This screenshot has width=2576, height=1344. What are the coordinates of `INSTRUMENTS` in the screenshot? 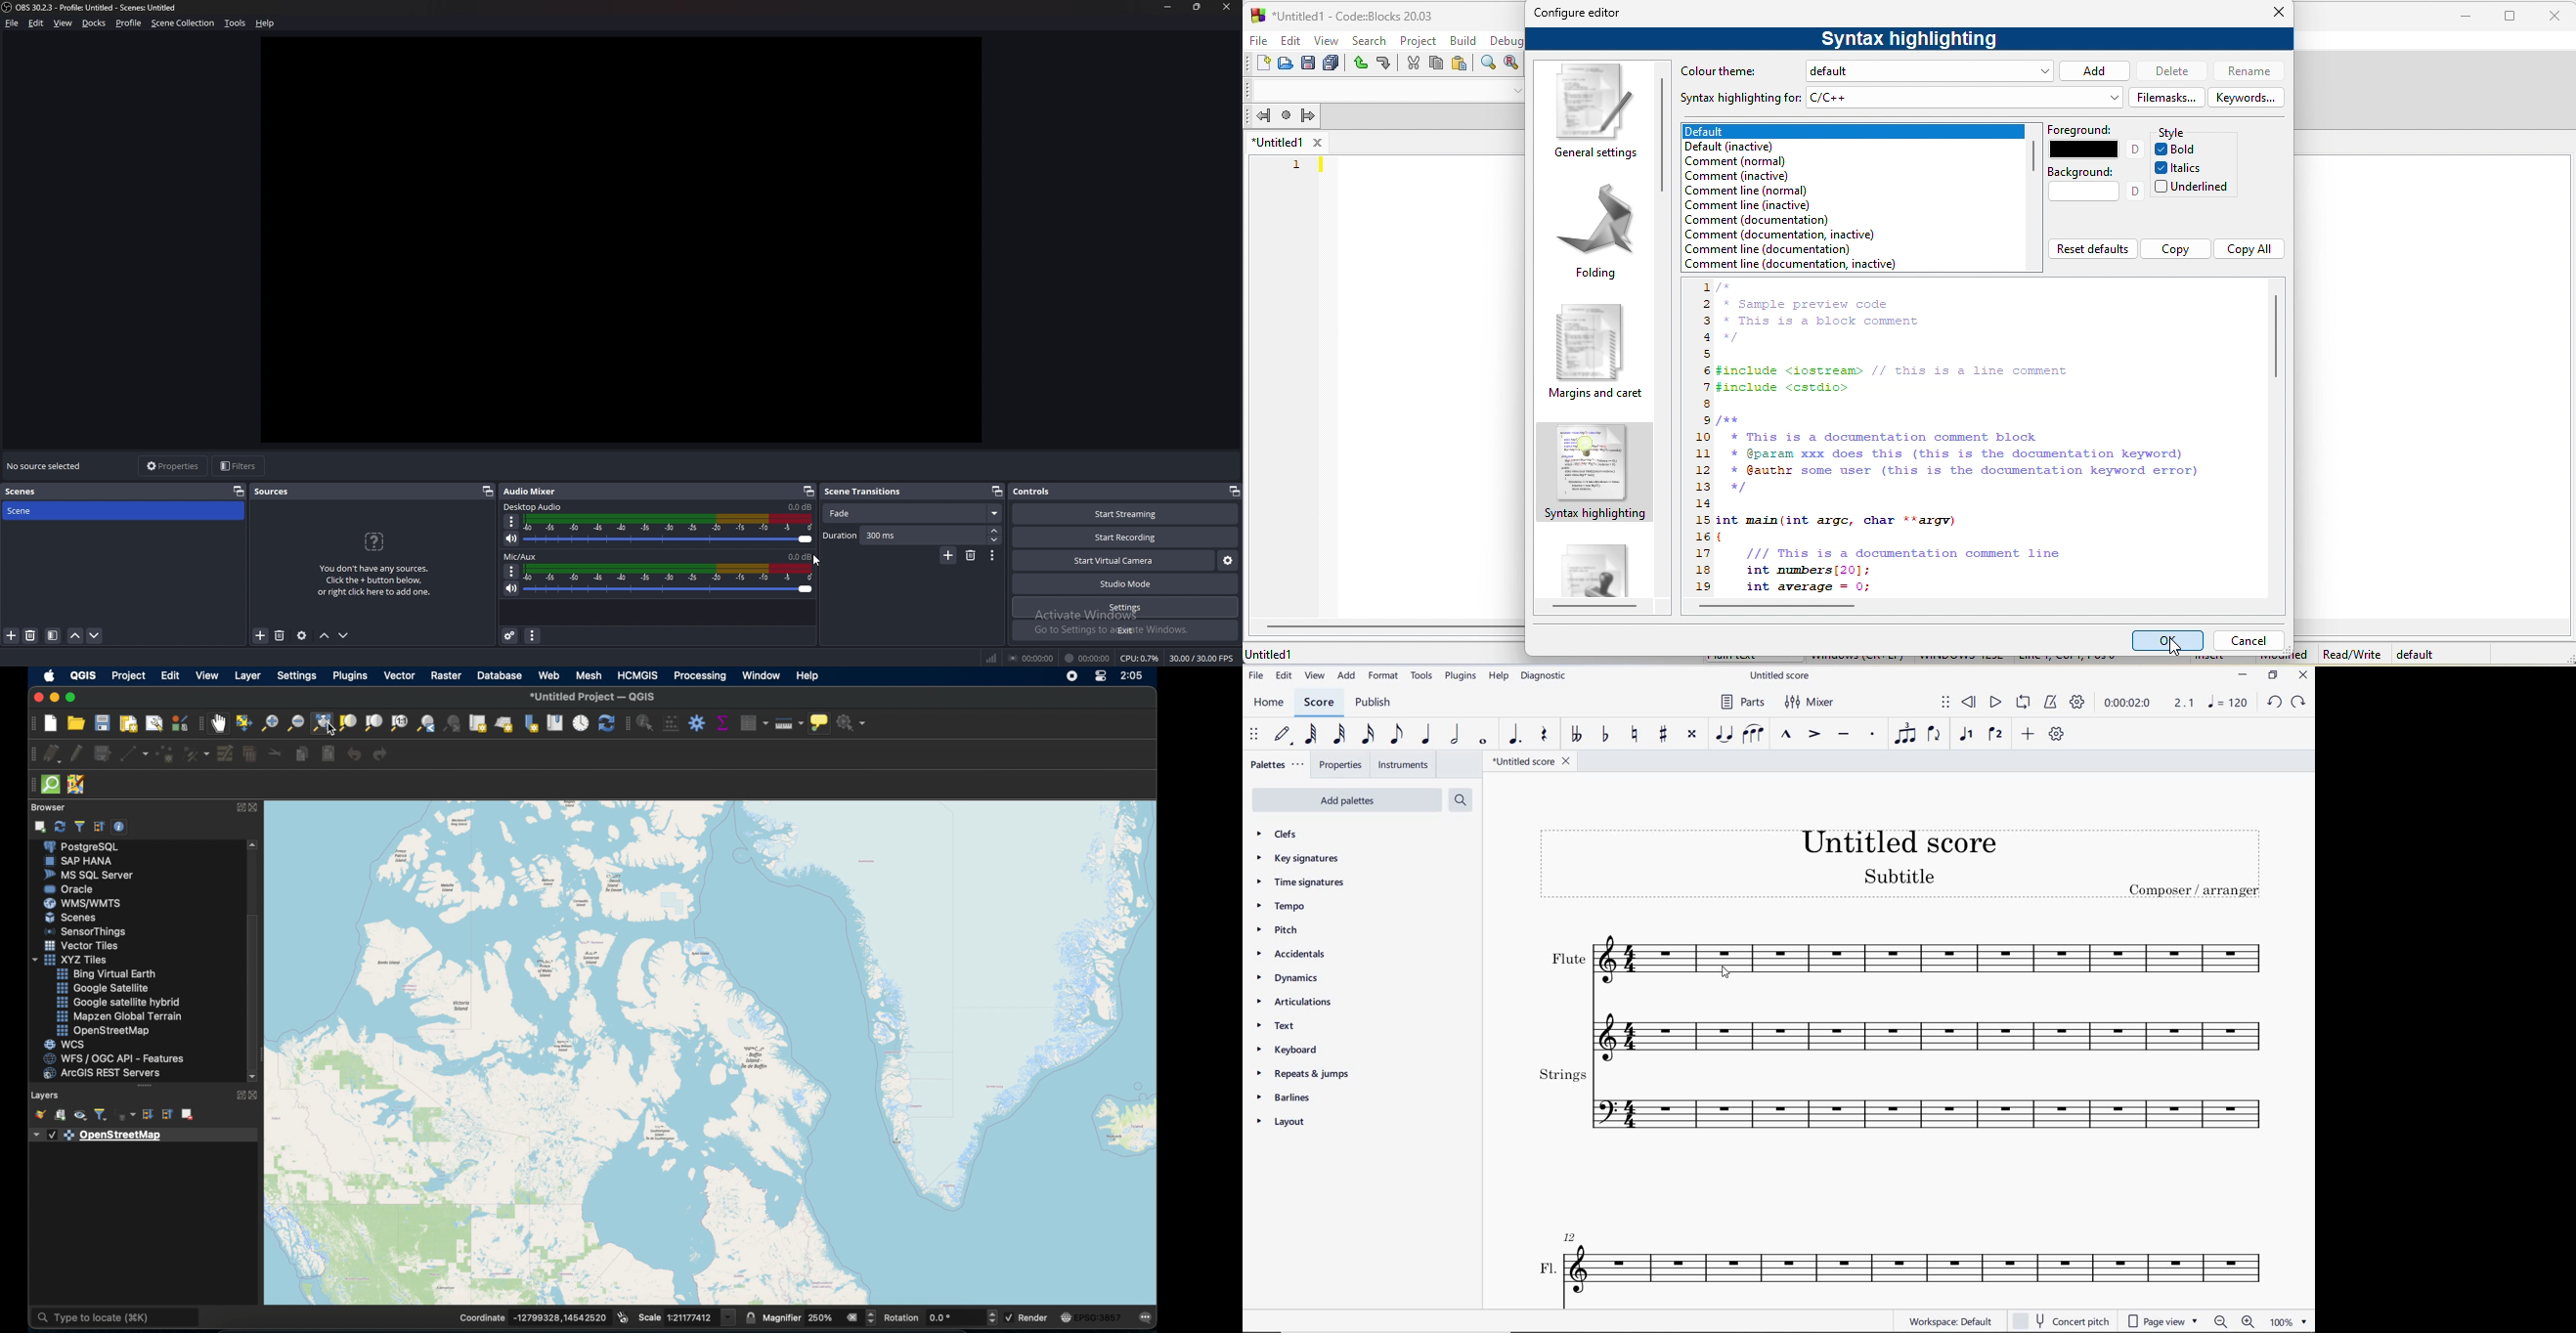 It's located at (1405, 766).